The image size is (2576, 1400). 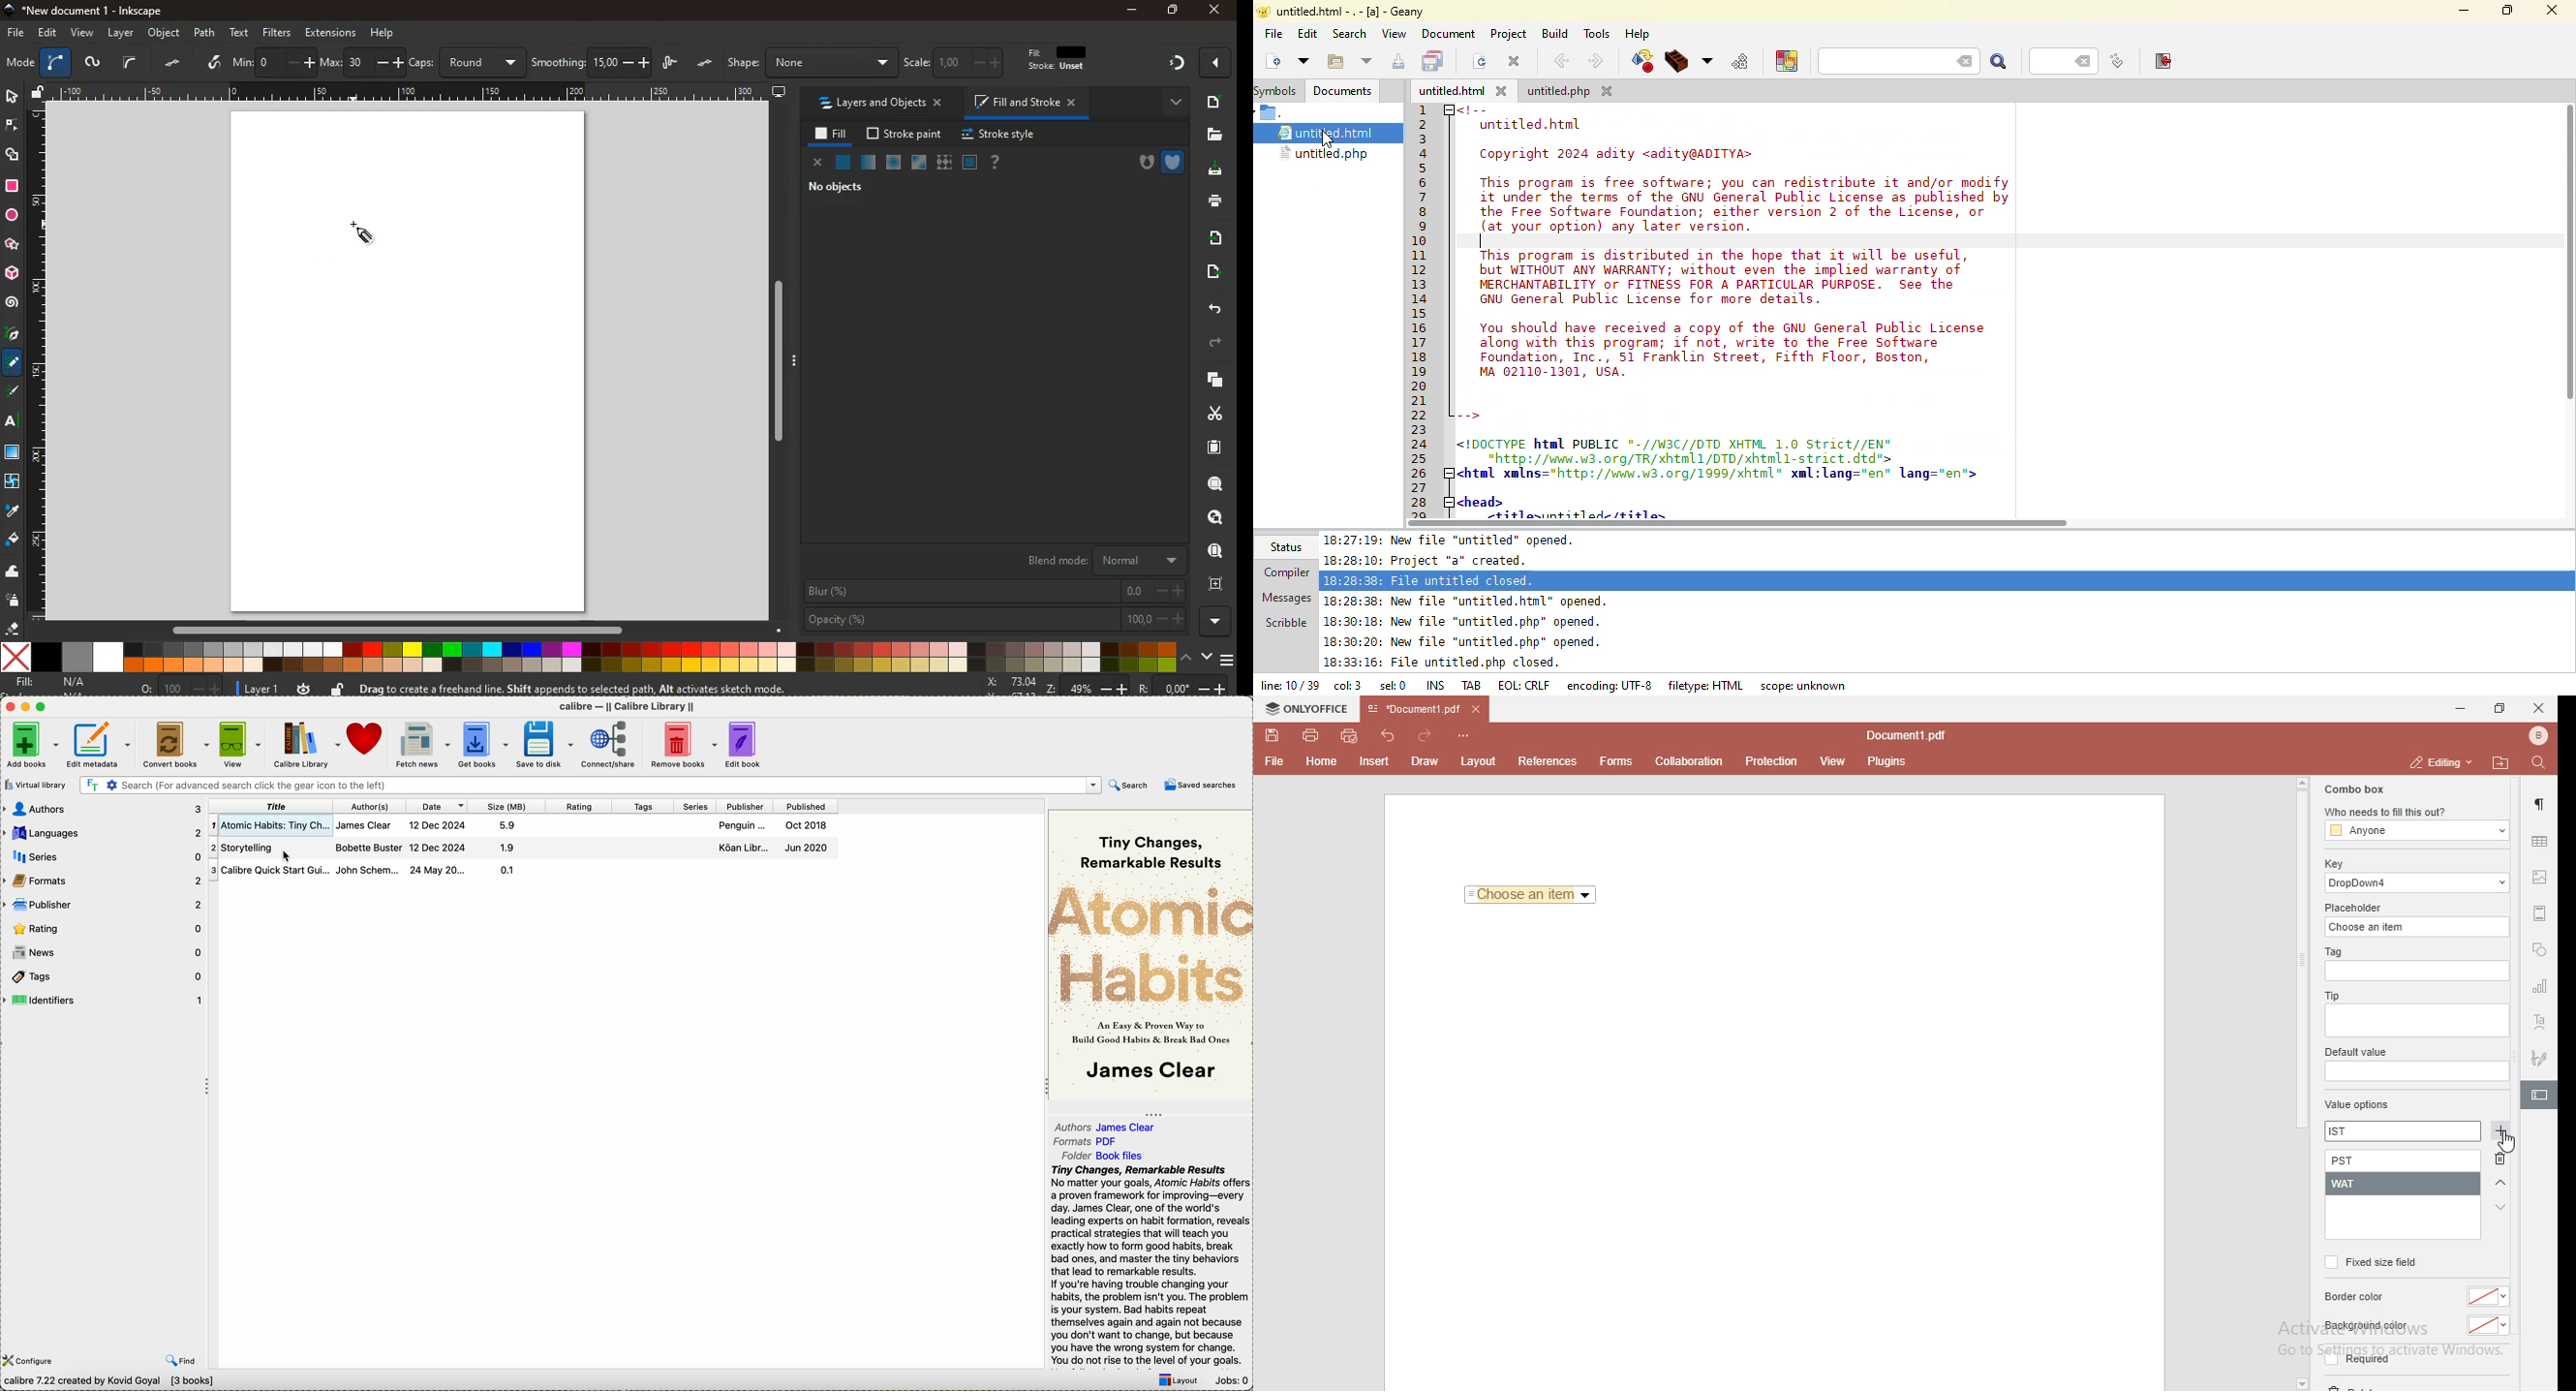 I want to click on languages, so click(x=104, y=831).